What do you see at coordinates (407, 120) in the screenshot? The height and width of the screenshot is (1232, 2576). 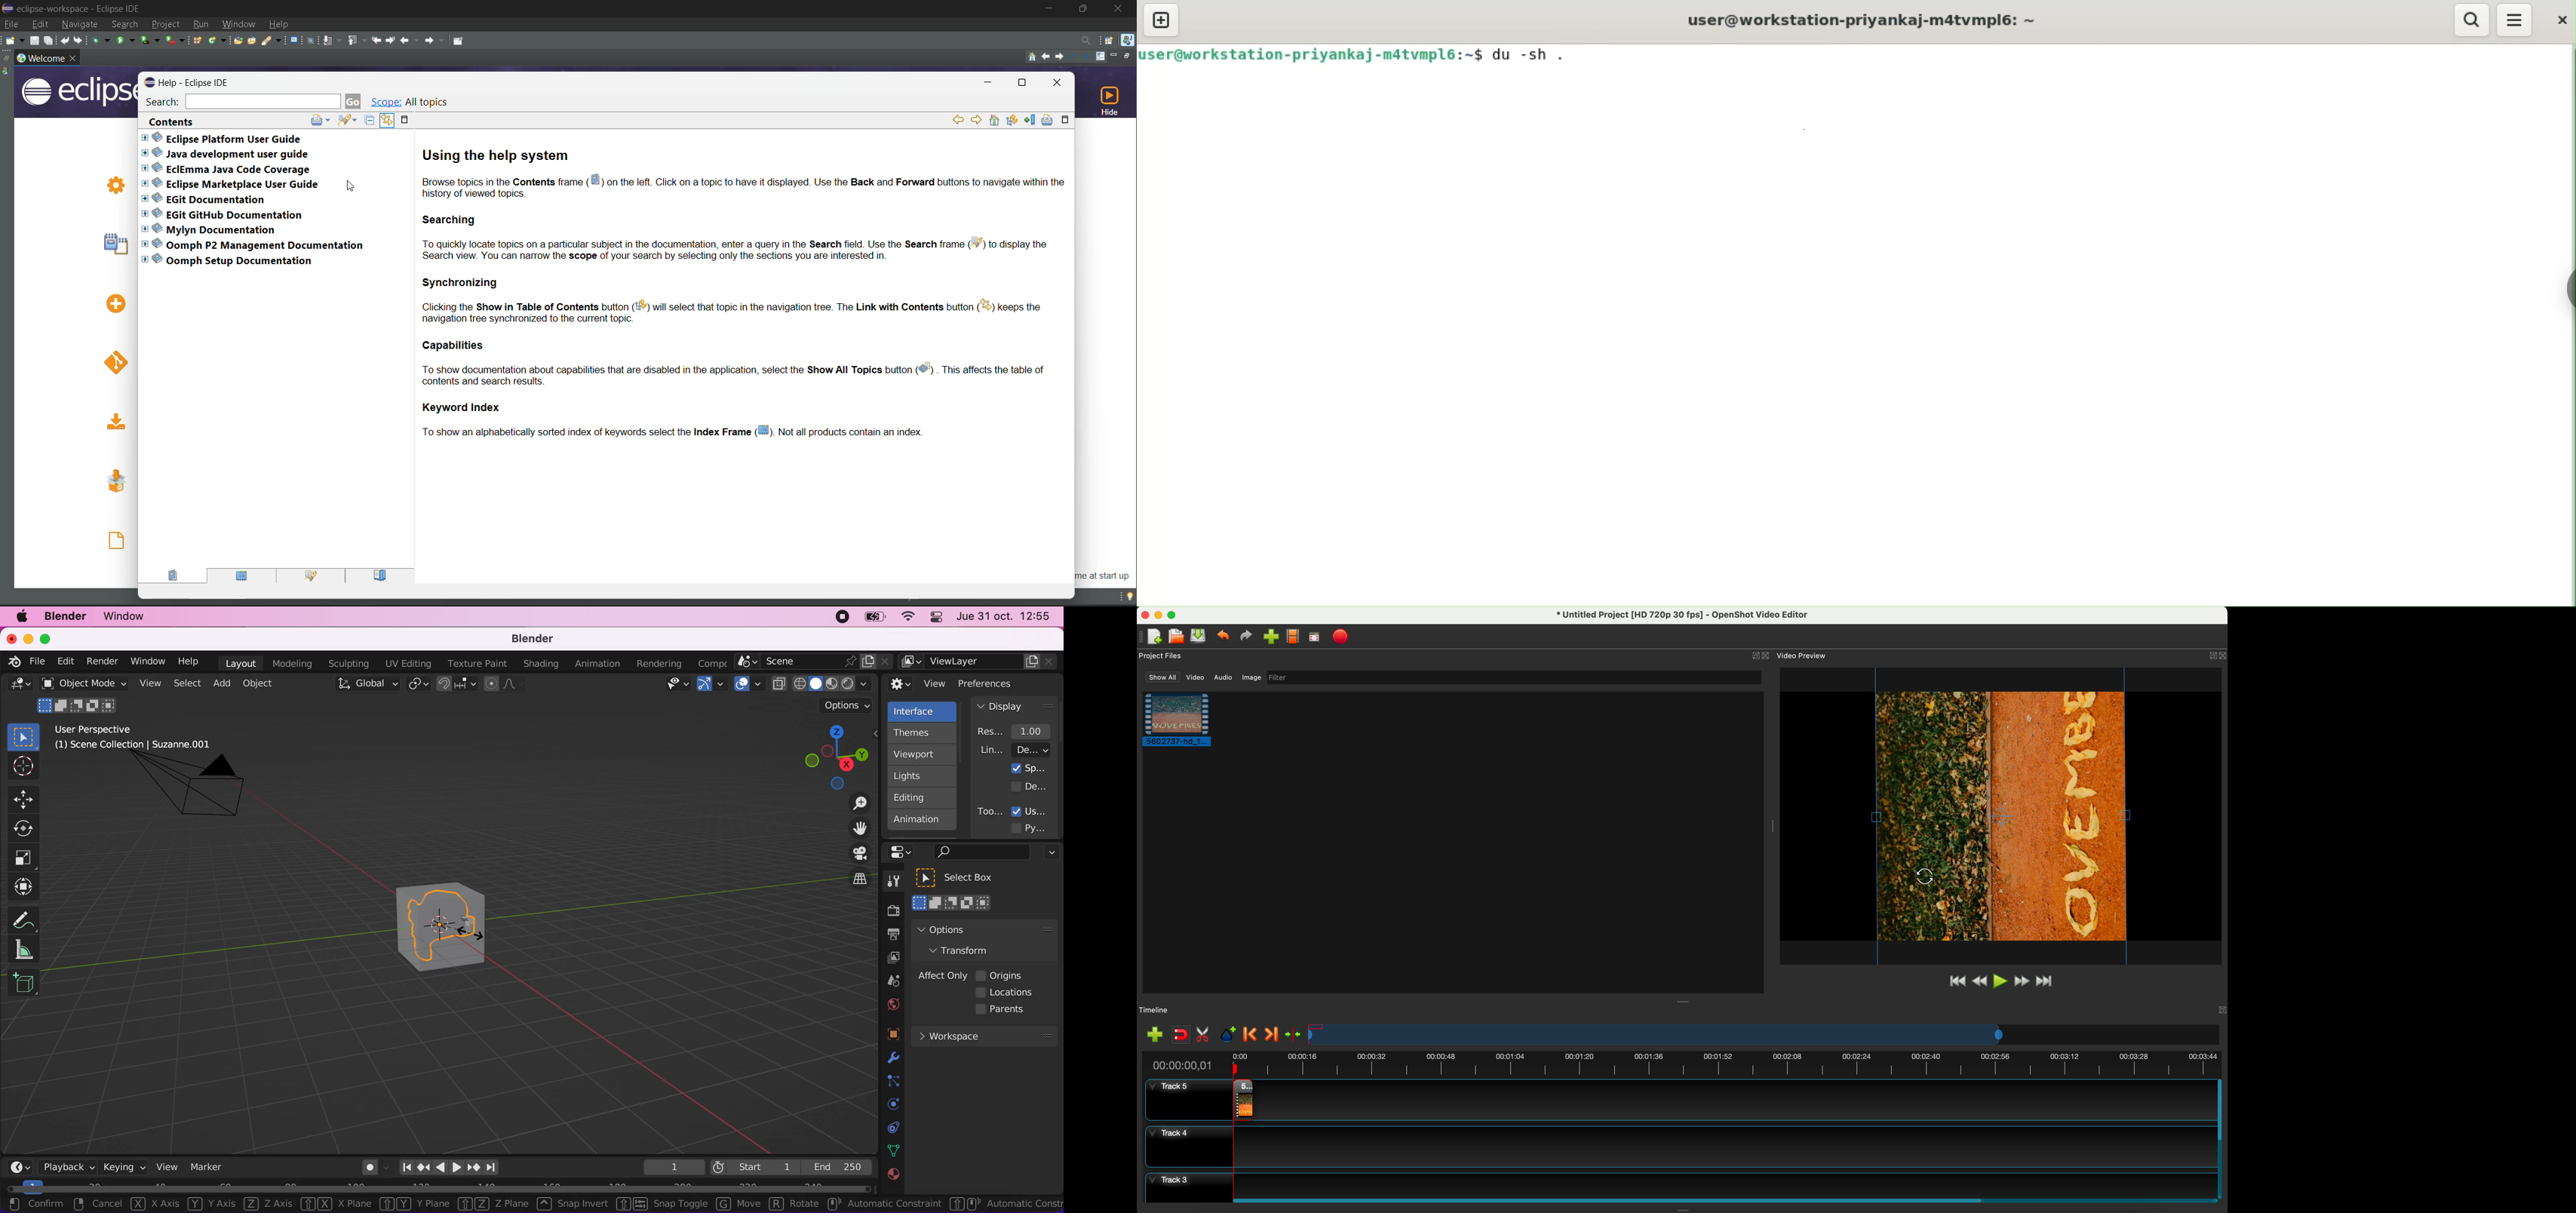 I see `maximize` at bounding box center [407, 120].